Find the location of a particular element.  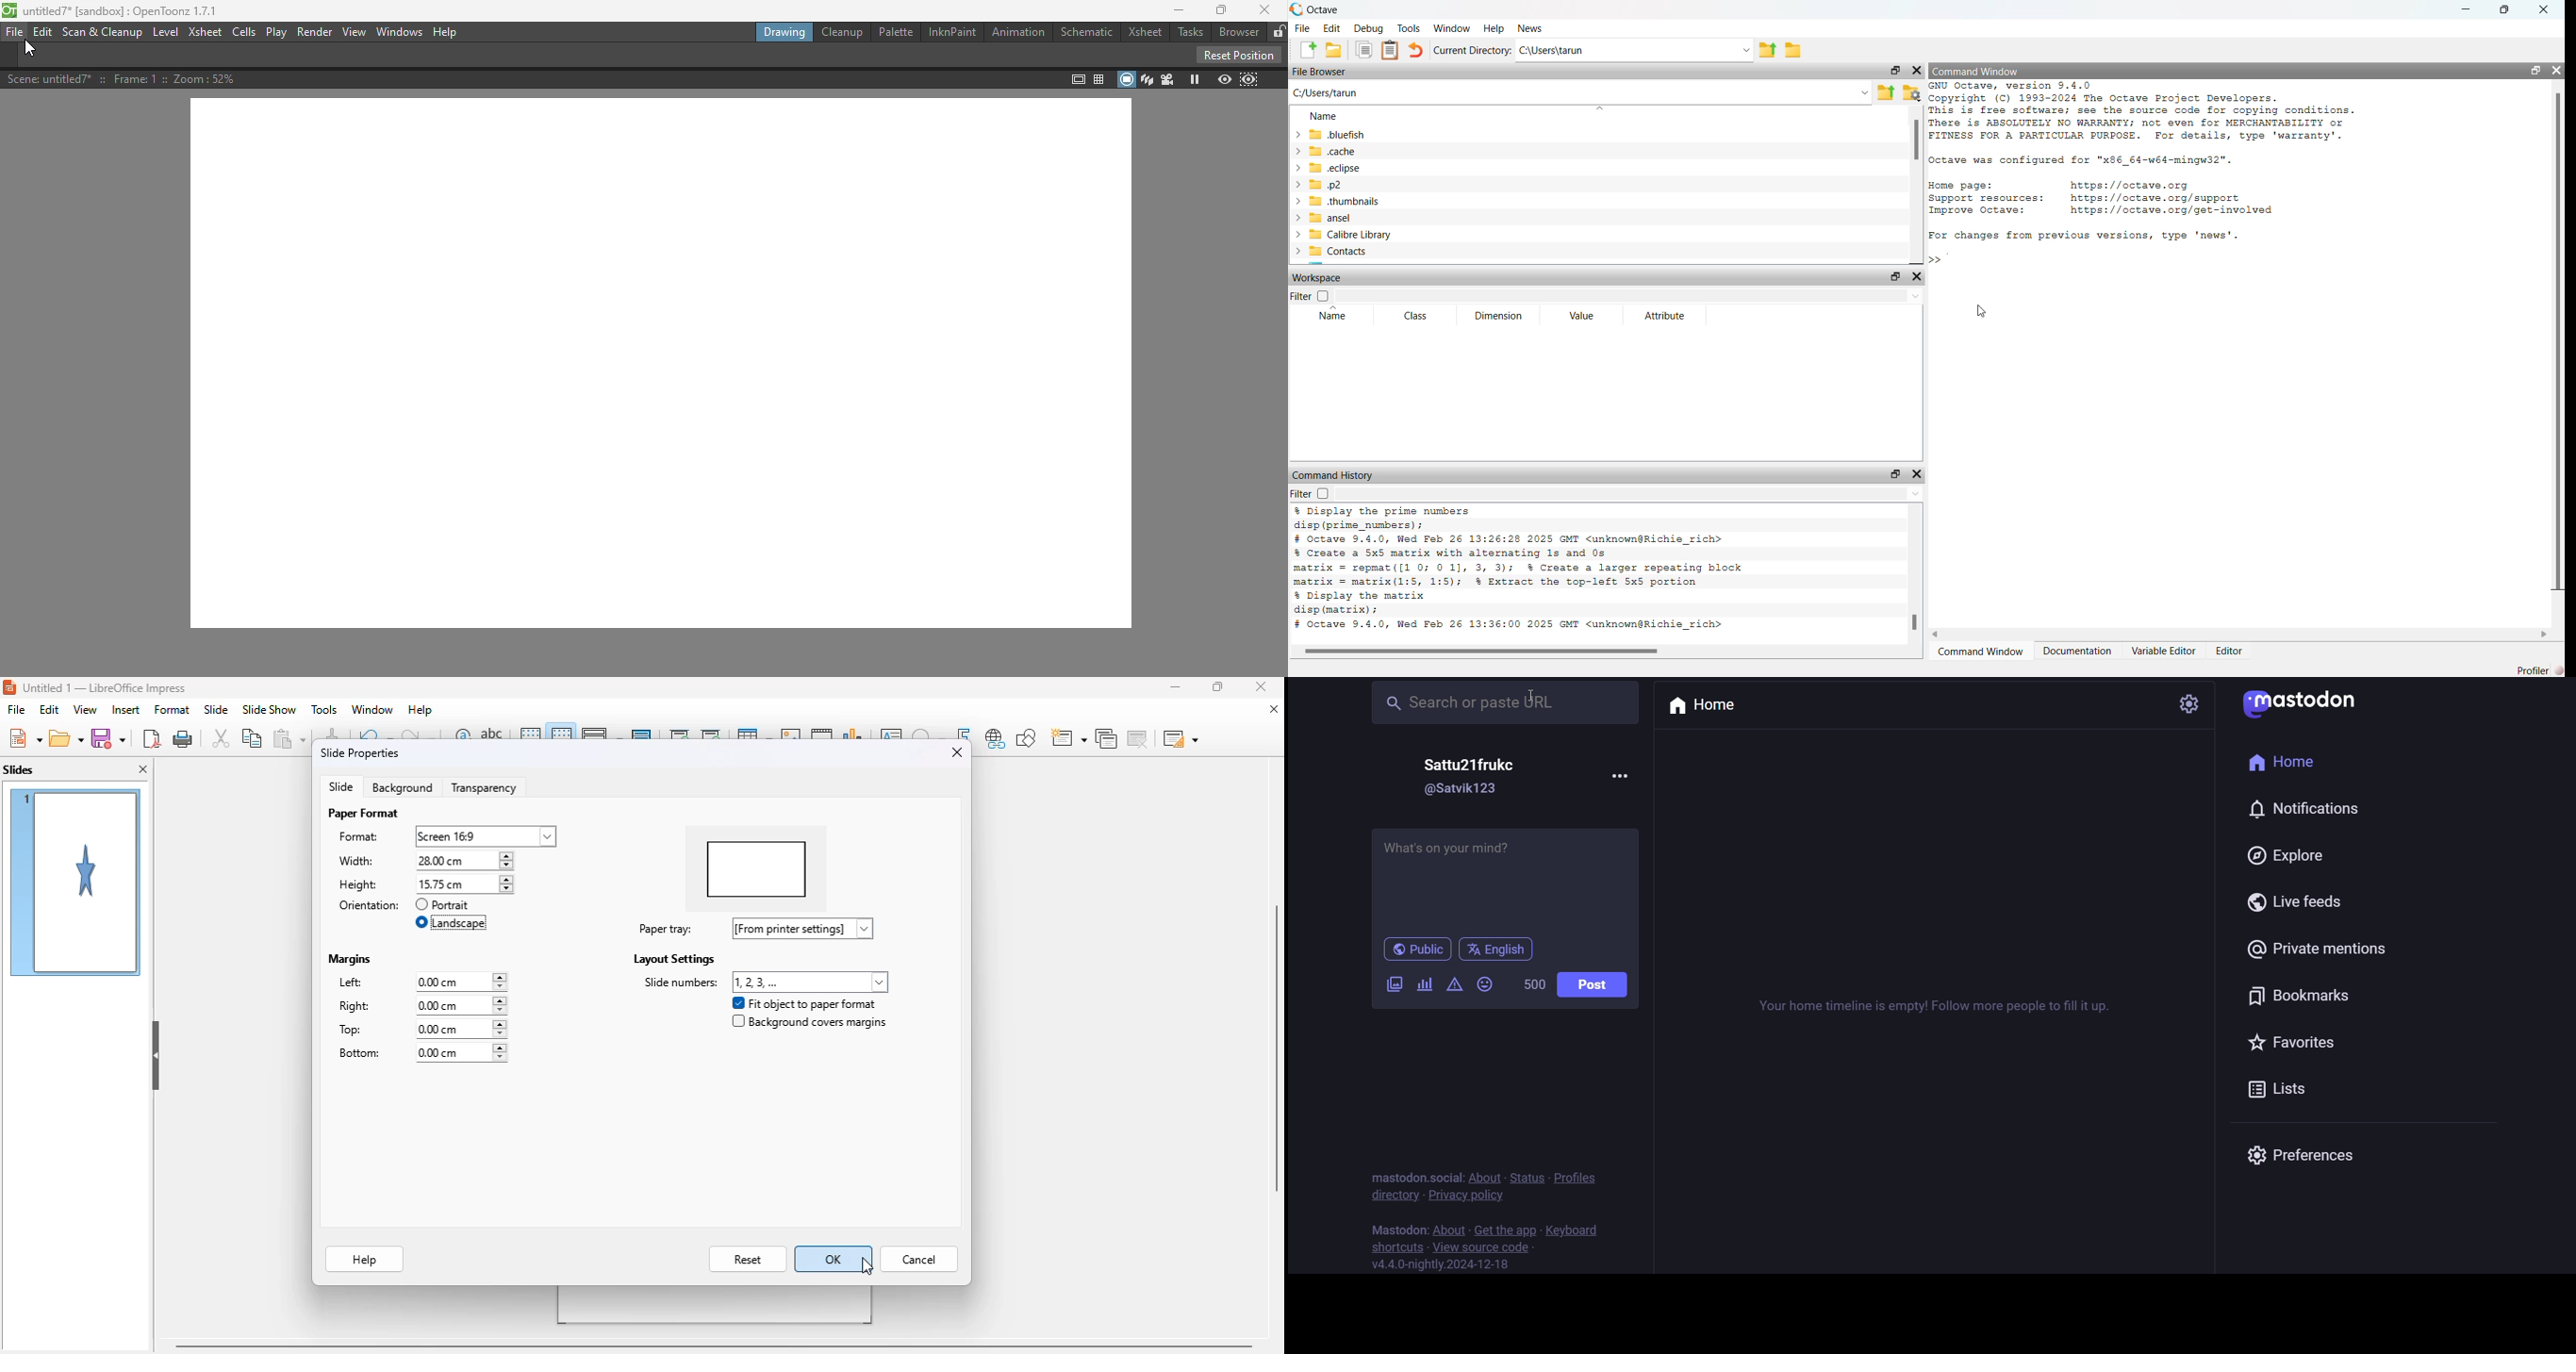

open is located at coordinates (66, 738).